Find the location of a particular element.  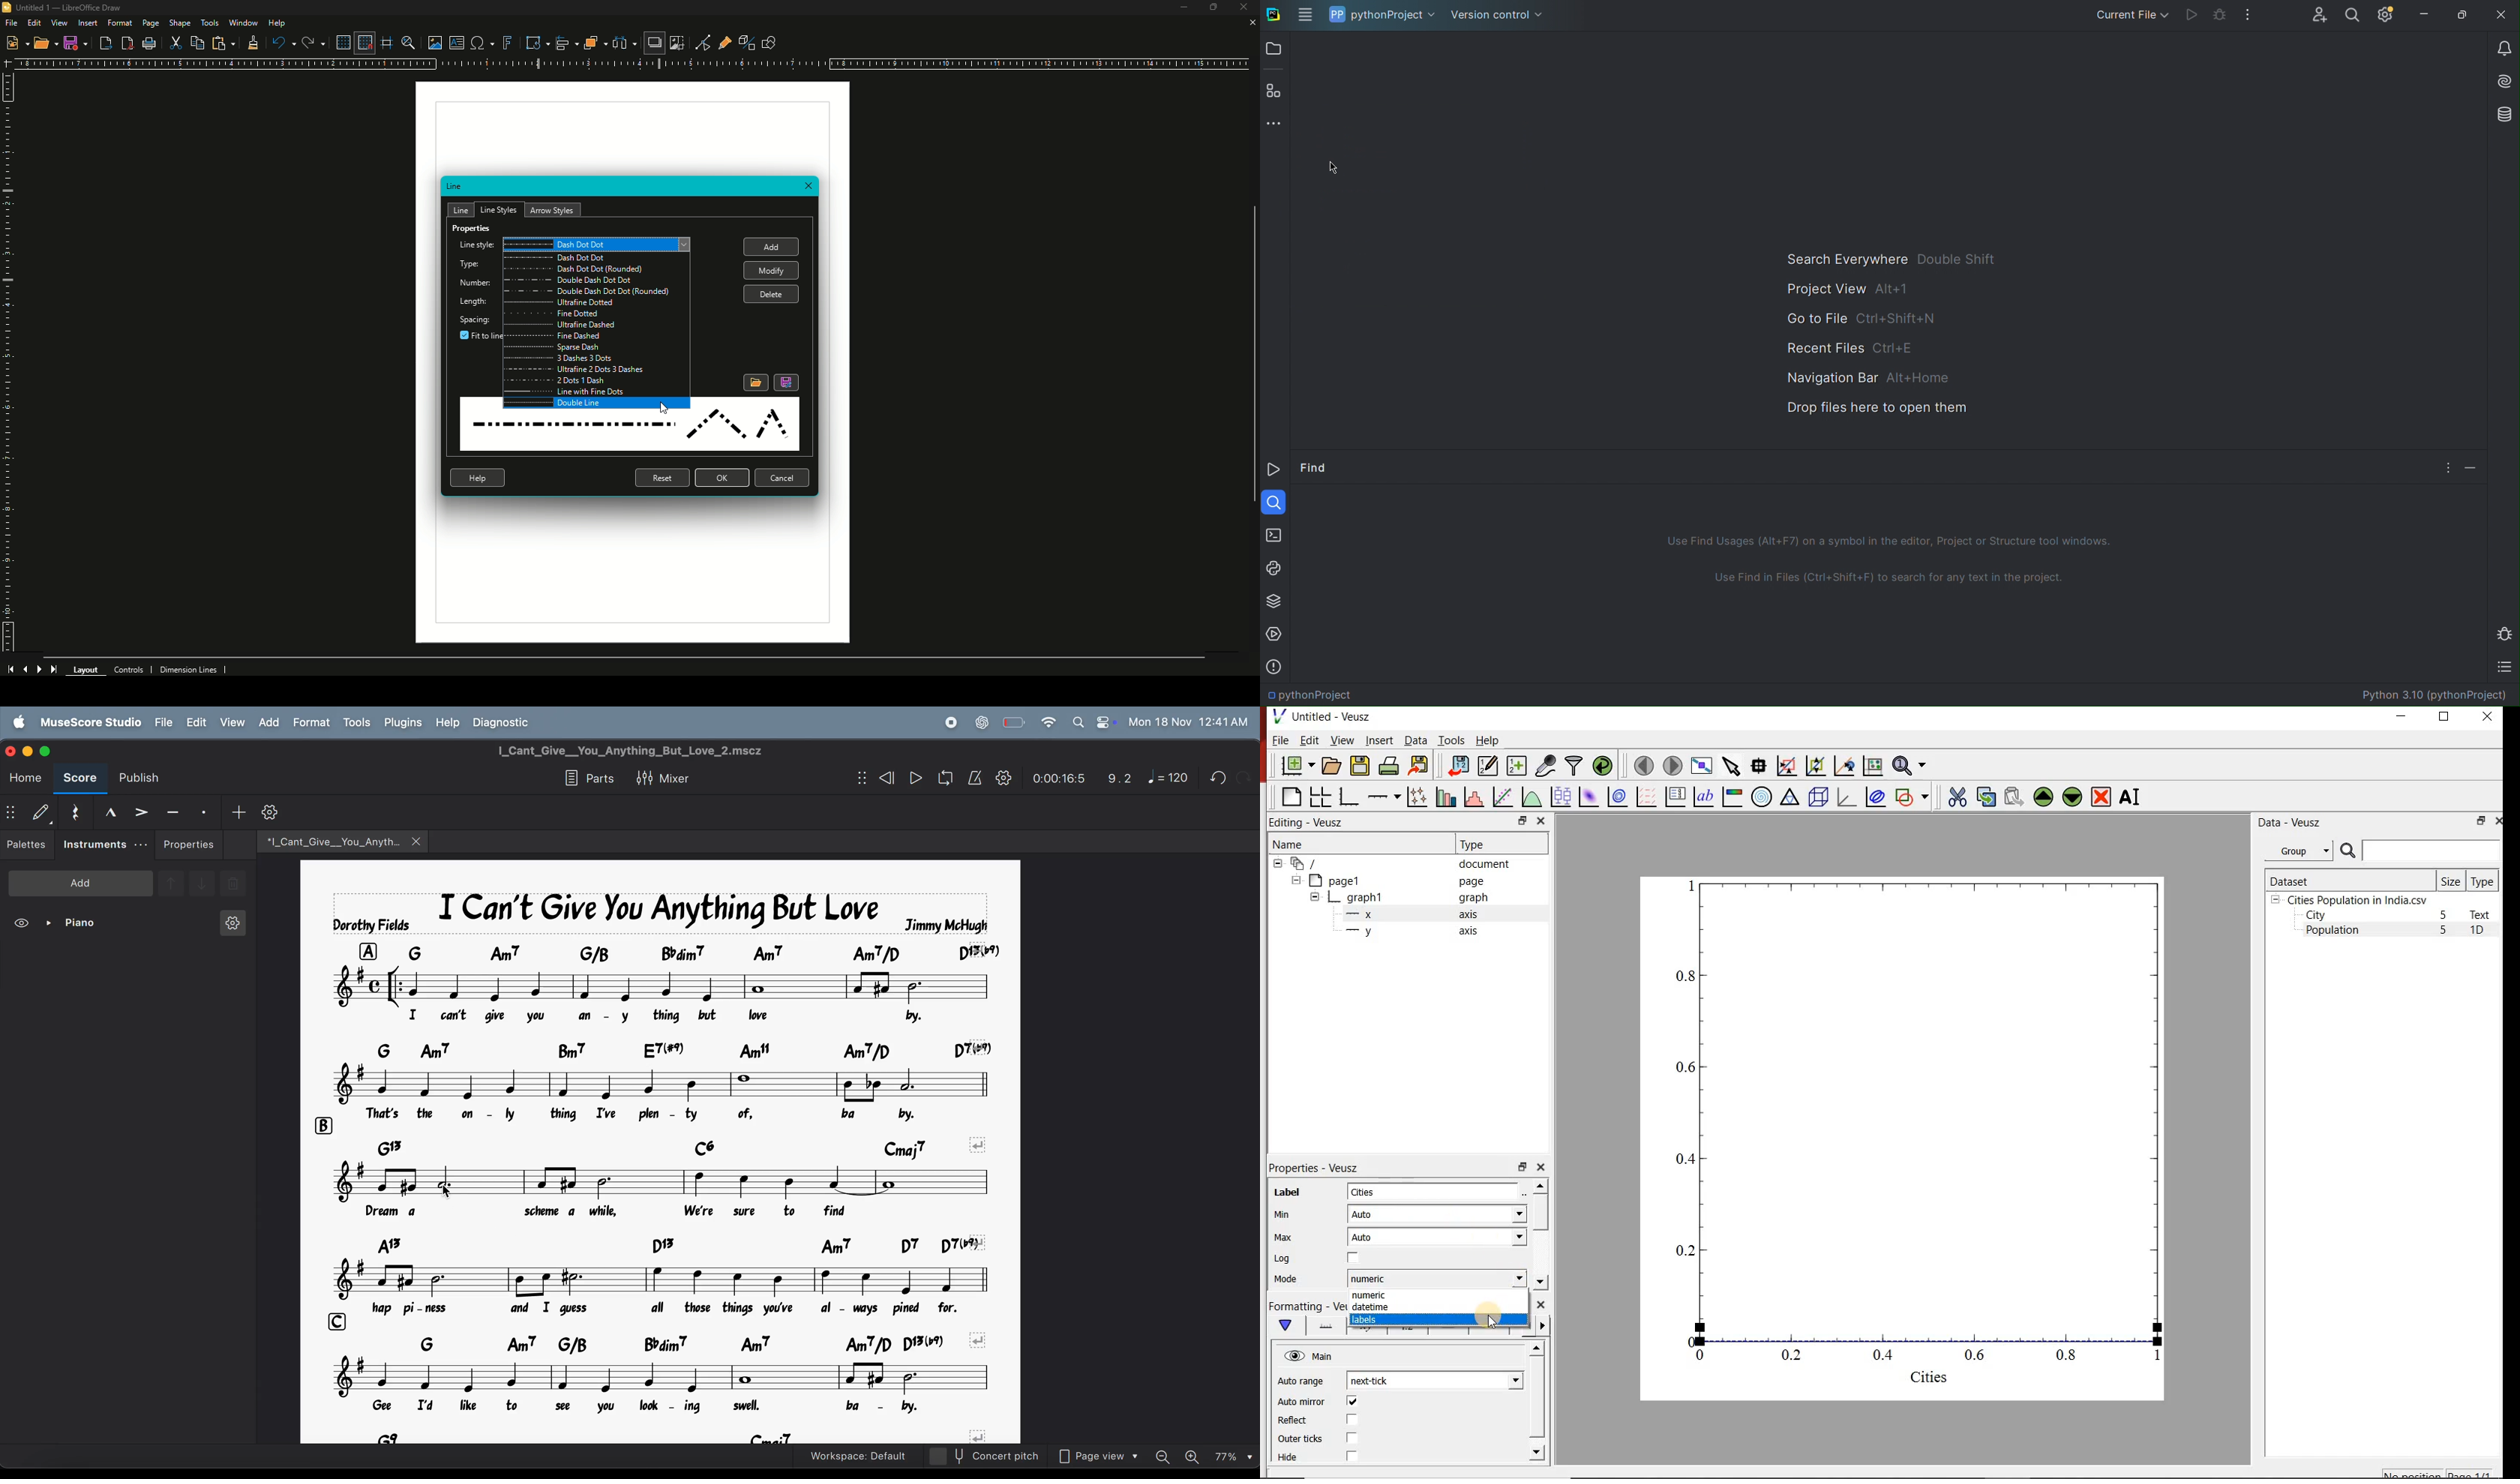

View is located at coordinates (59, 23).